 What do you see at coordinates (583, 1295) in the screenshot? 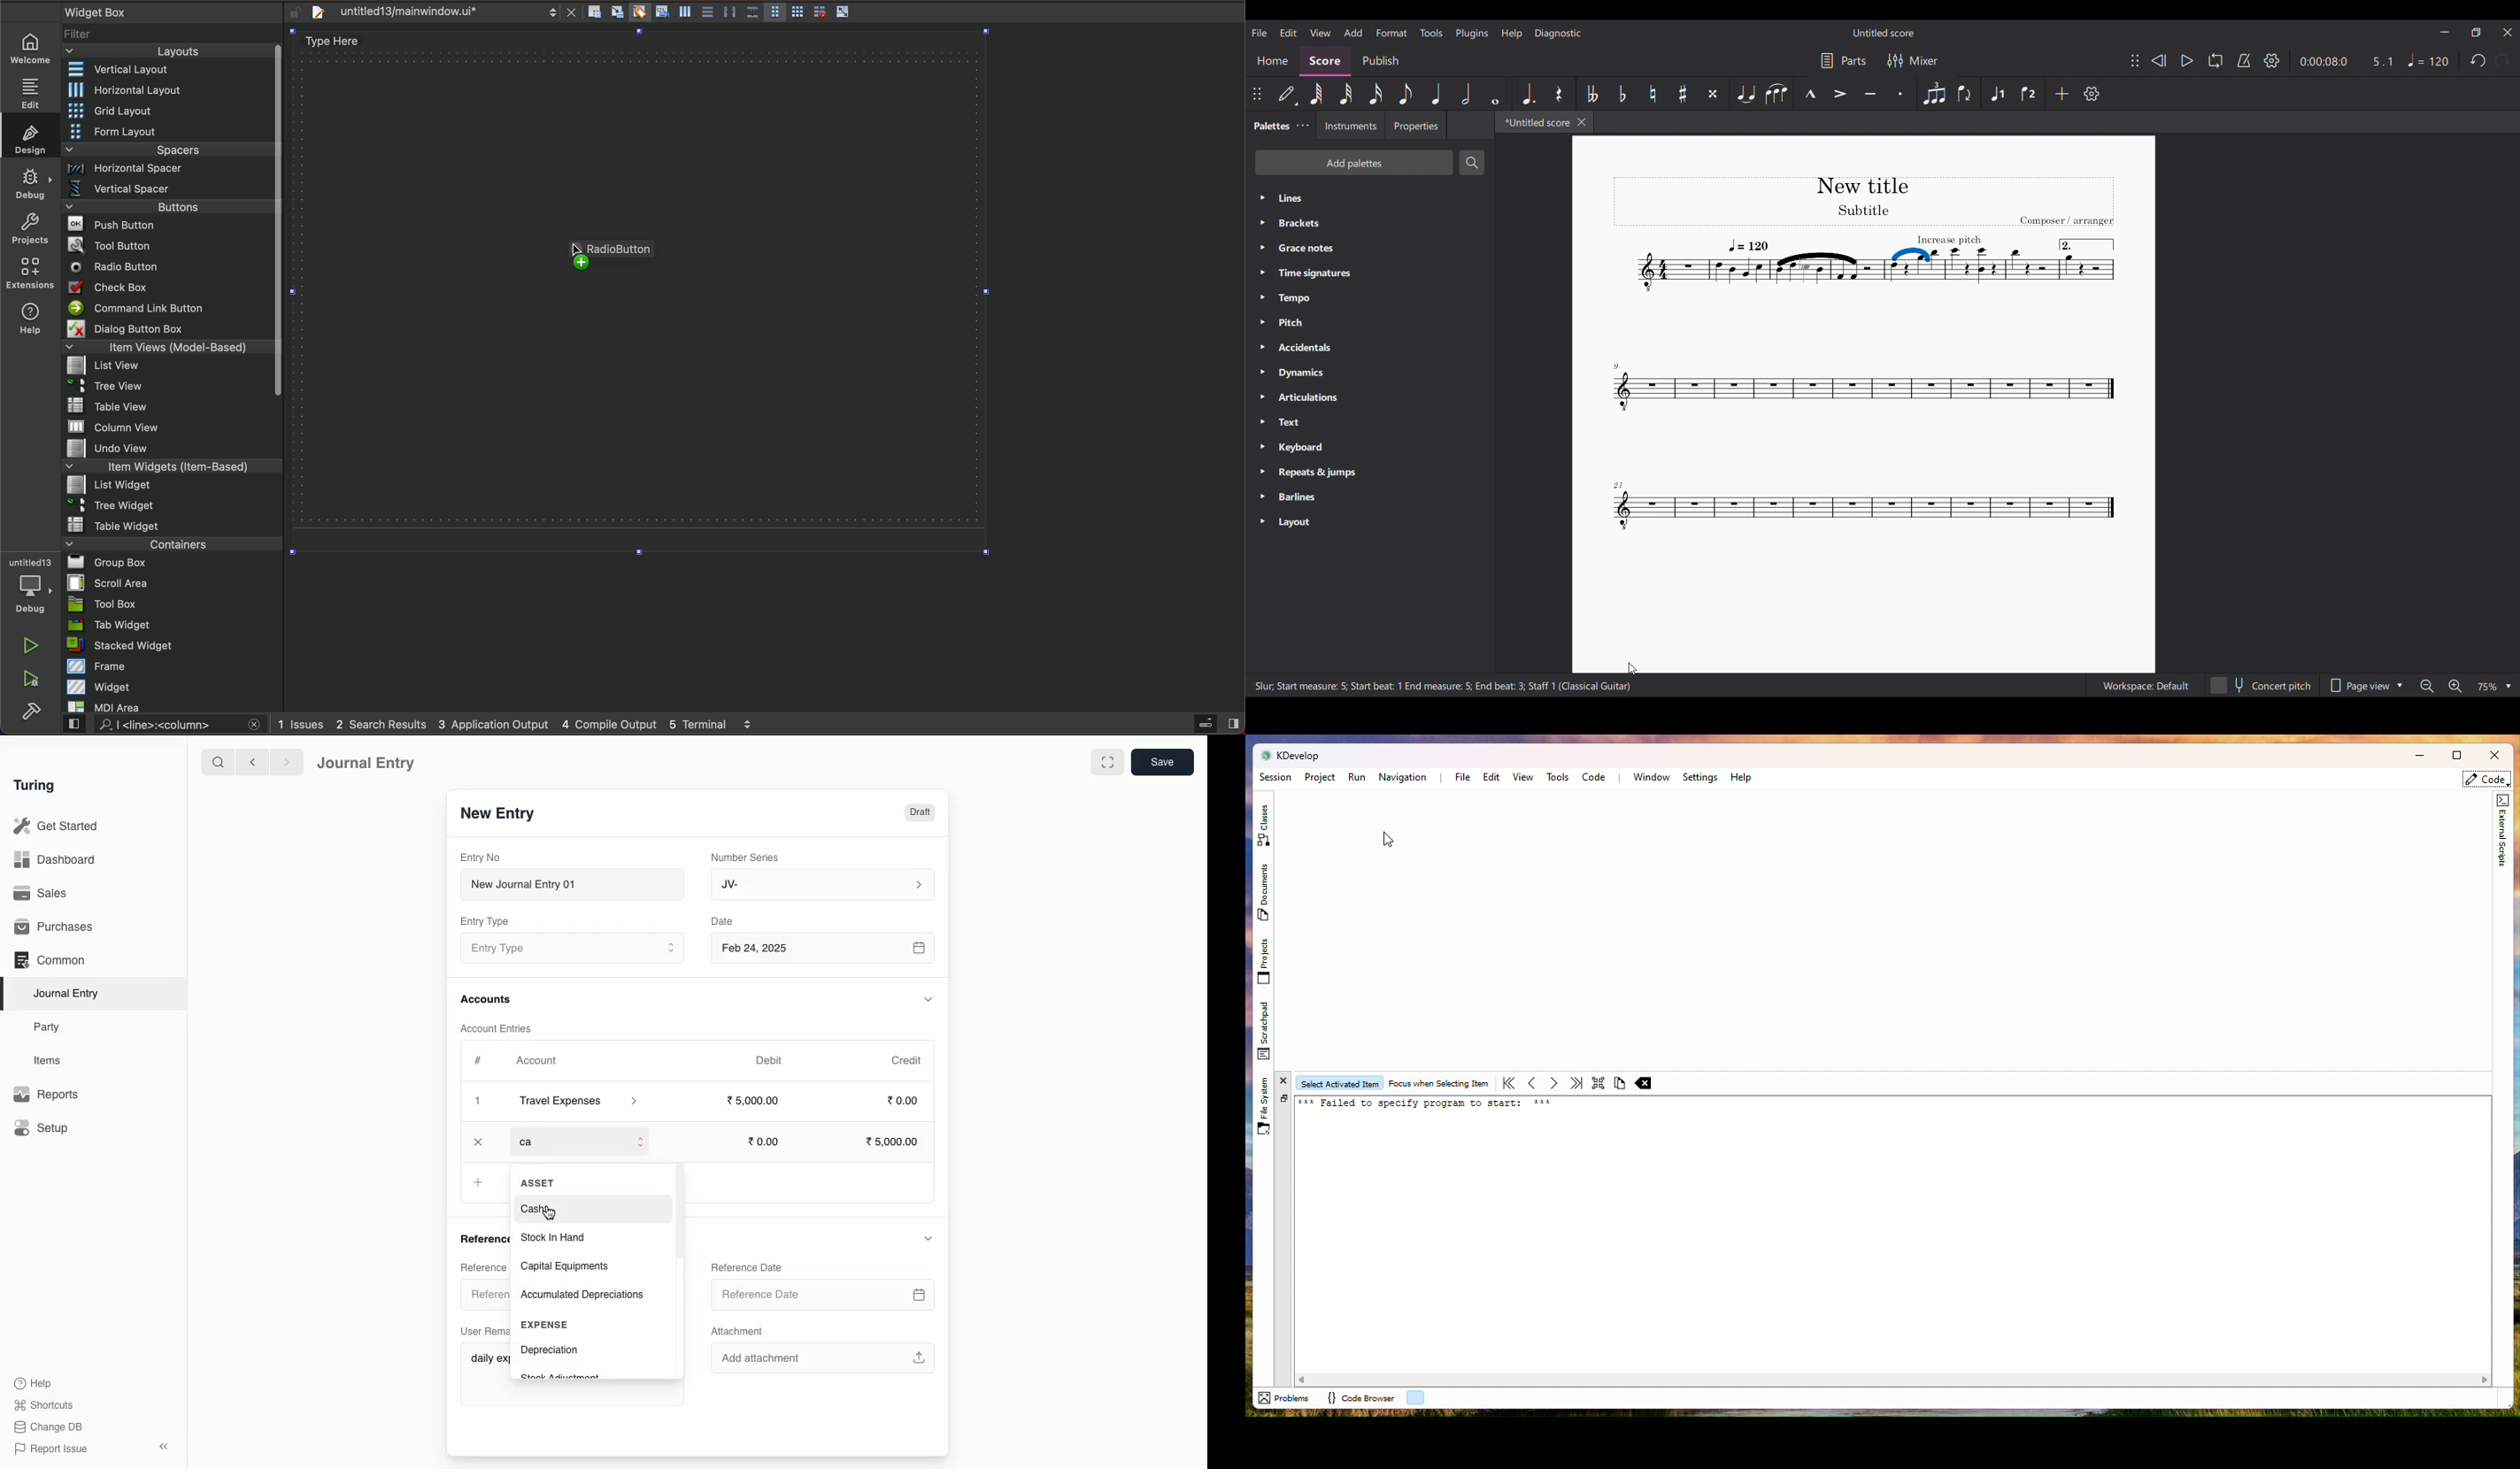
I see `‘Accumulated Depreciations` at bounding box center [583, 1295].